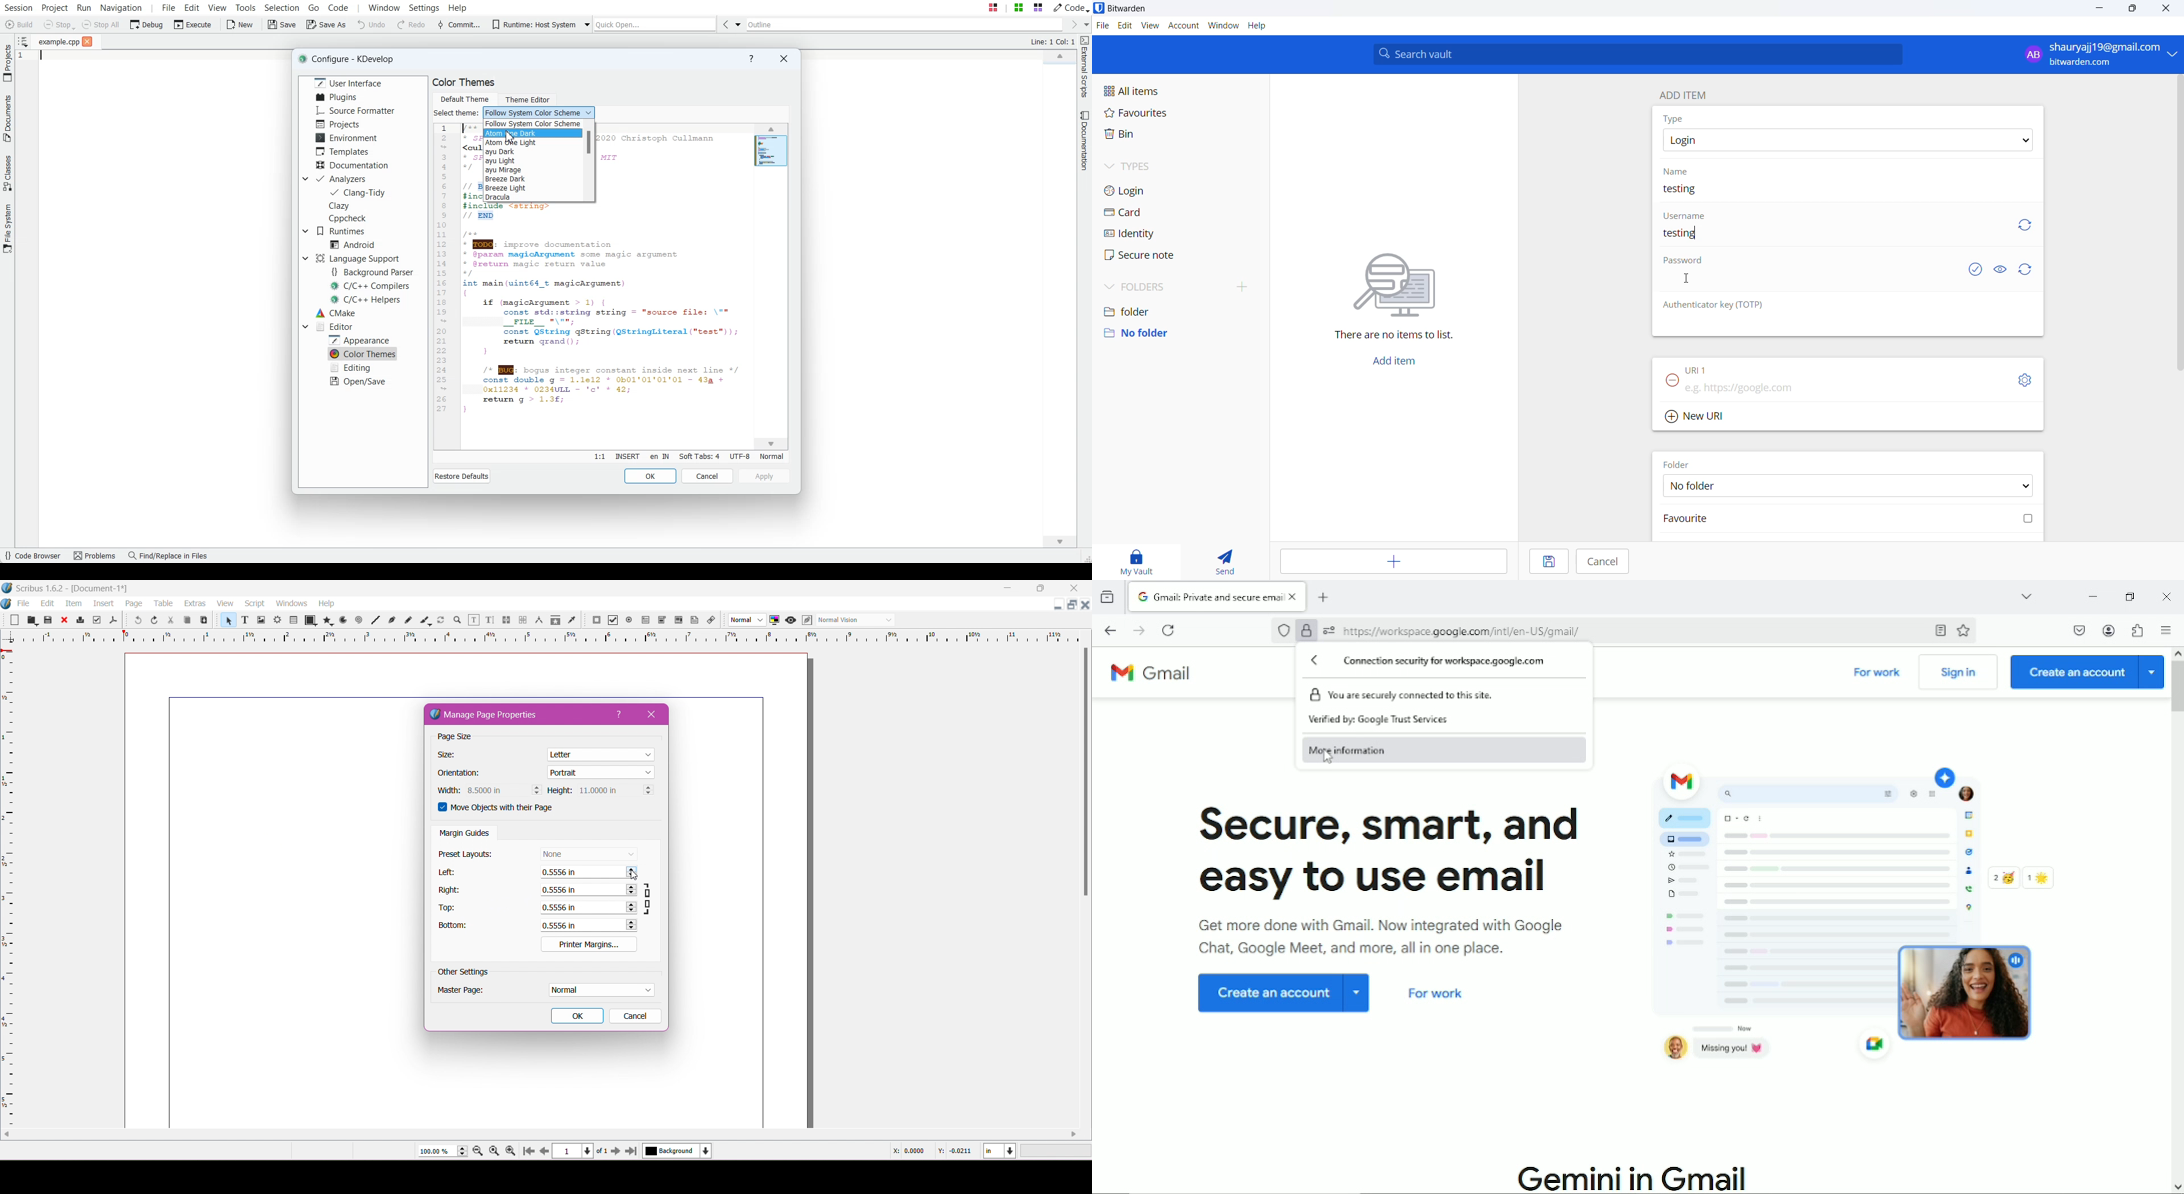  I want to click on OTP input box, so click(1833, 326).